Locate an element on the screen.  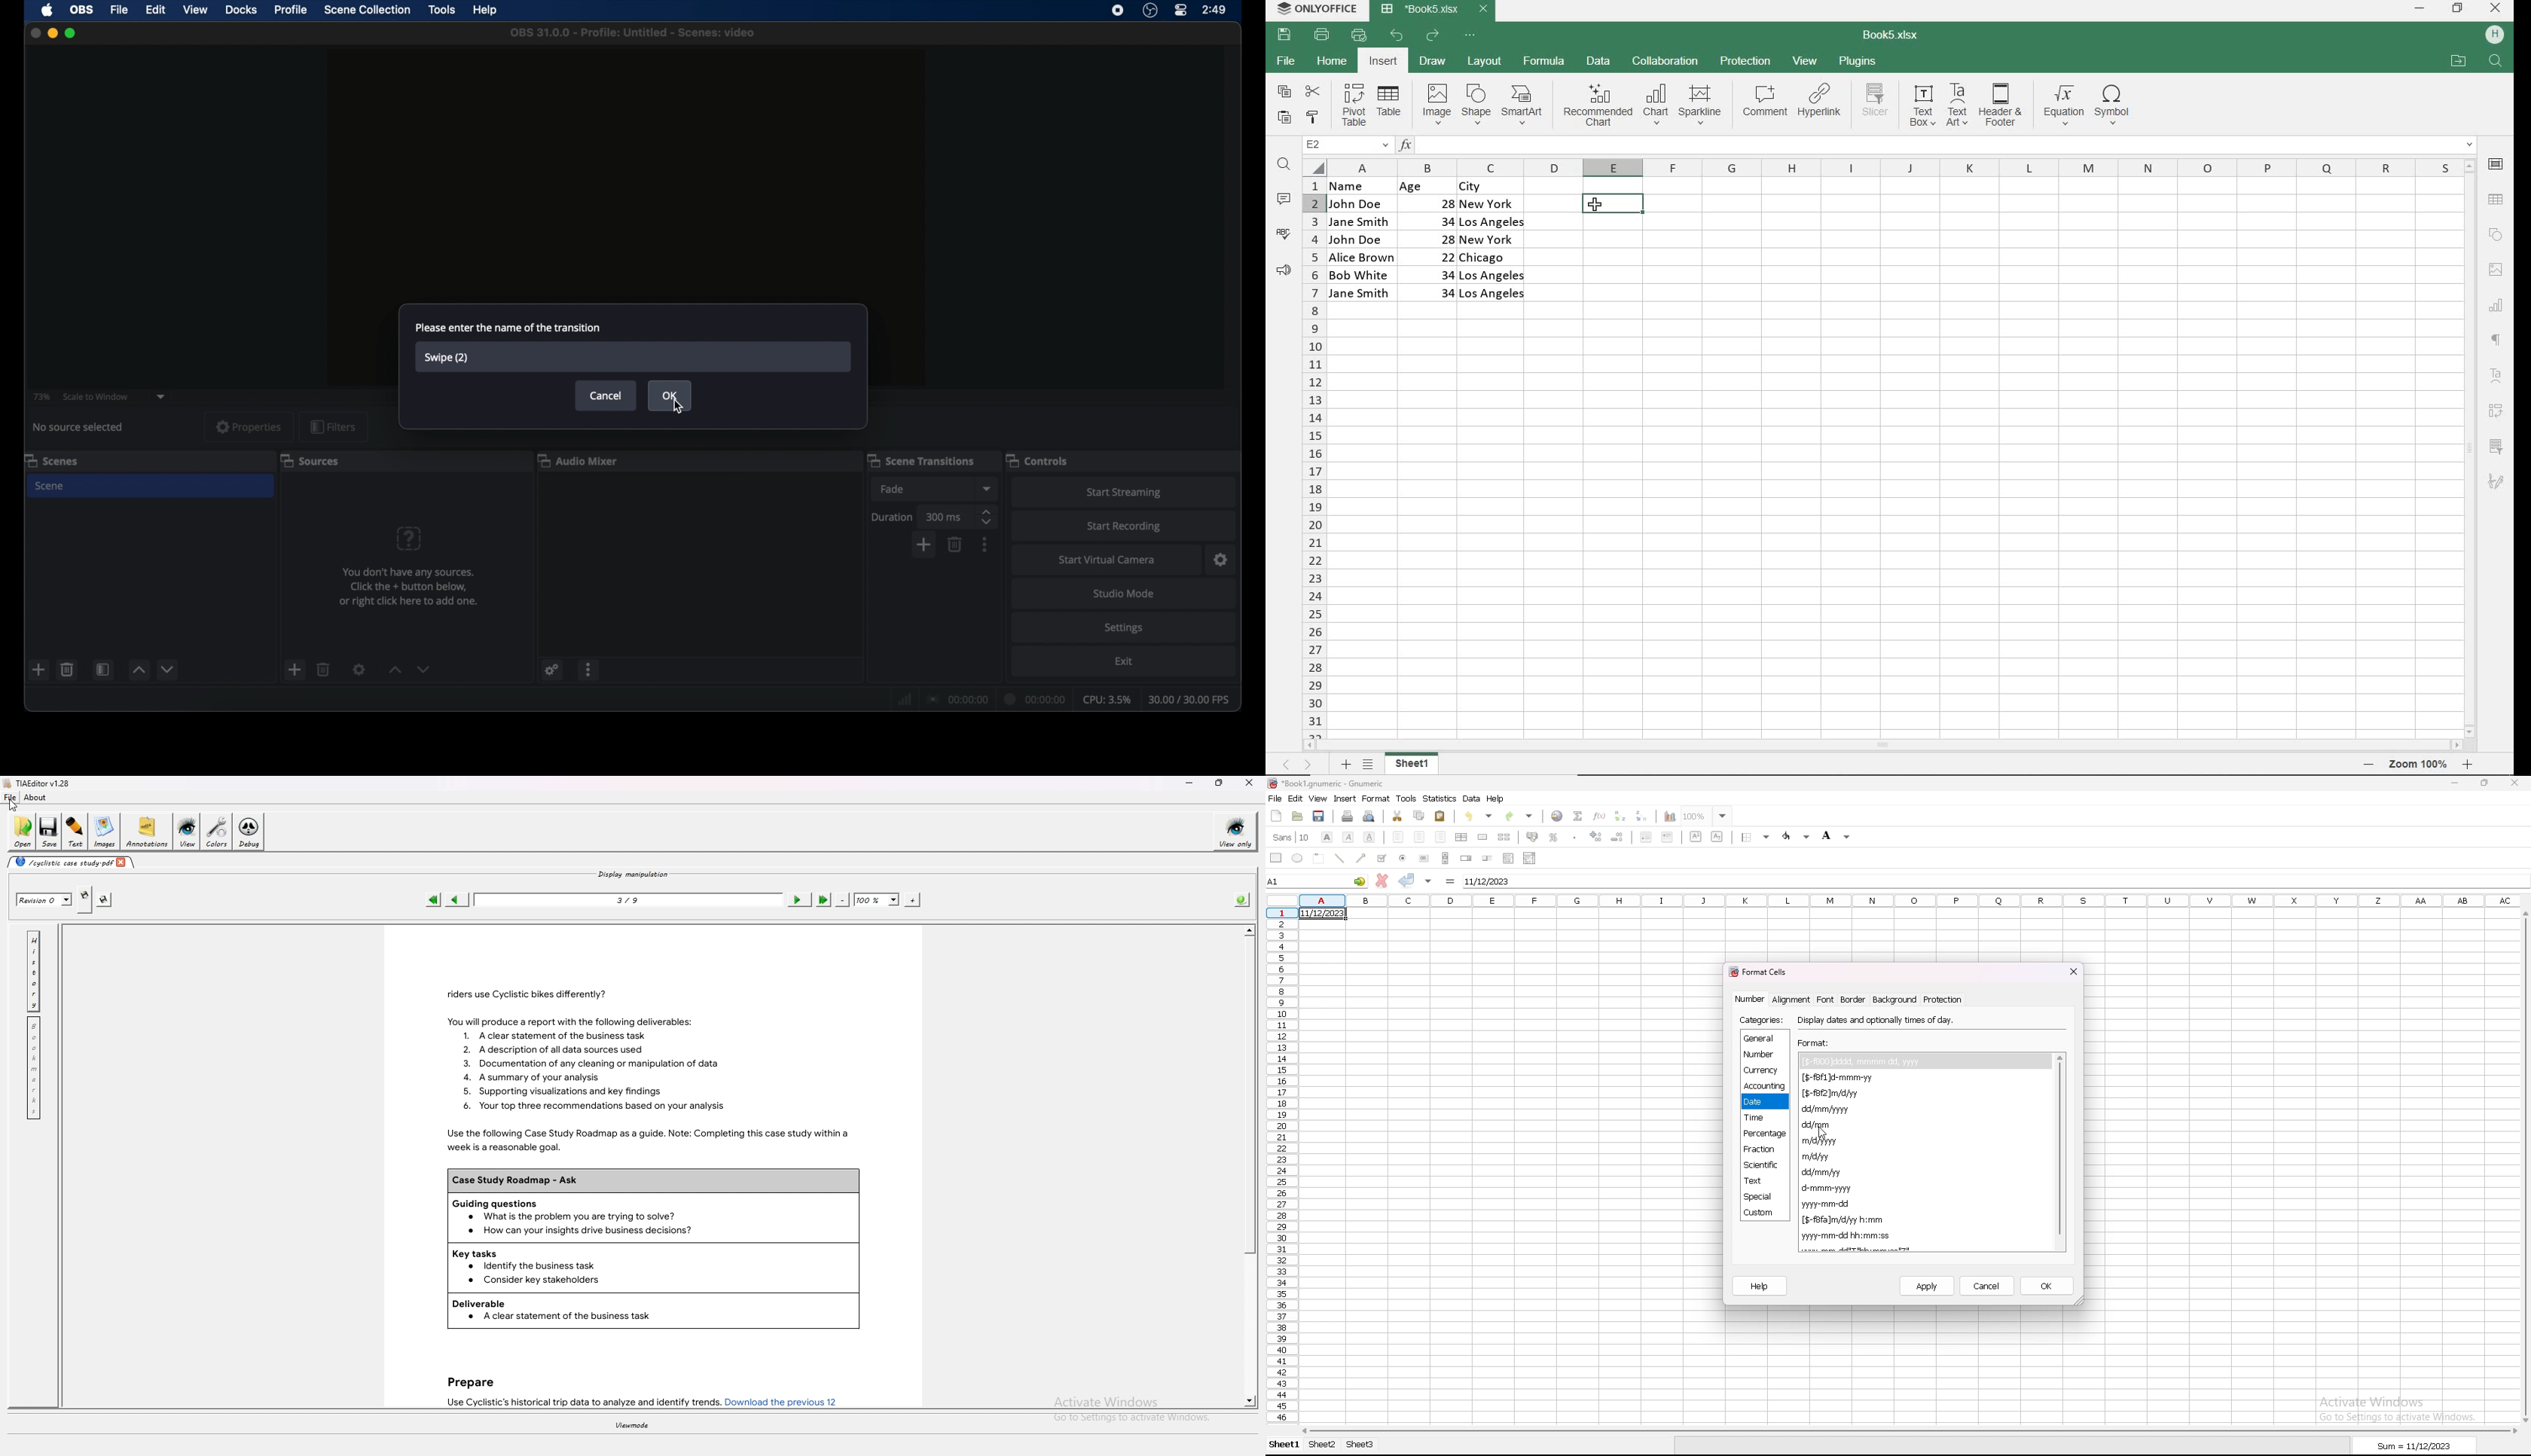
SPELL CHECKER is located at coordinates (1283, 237).